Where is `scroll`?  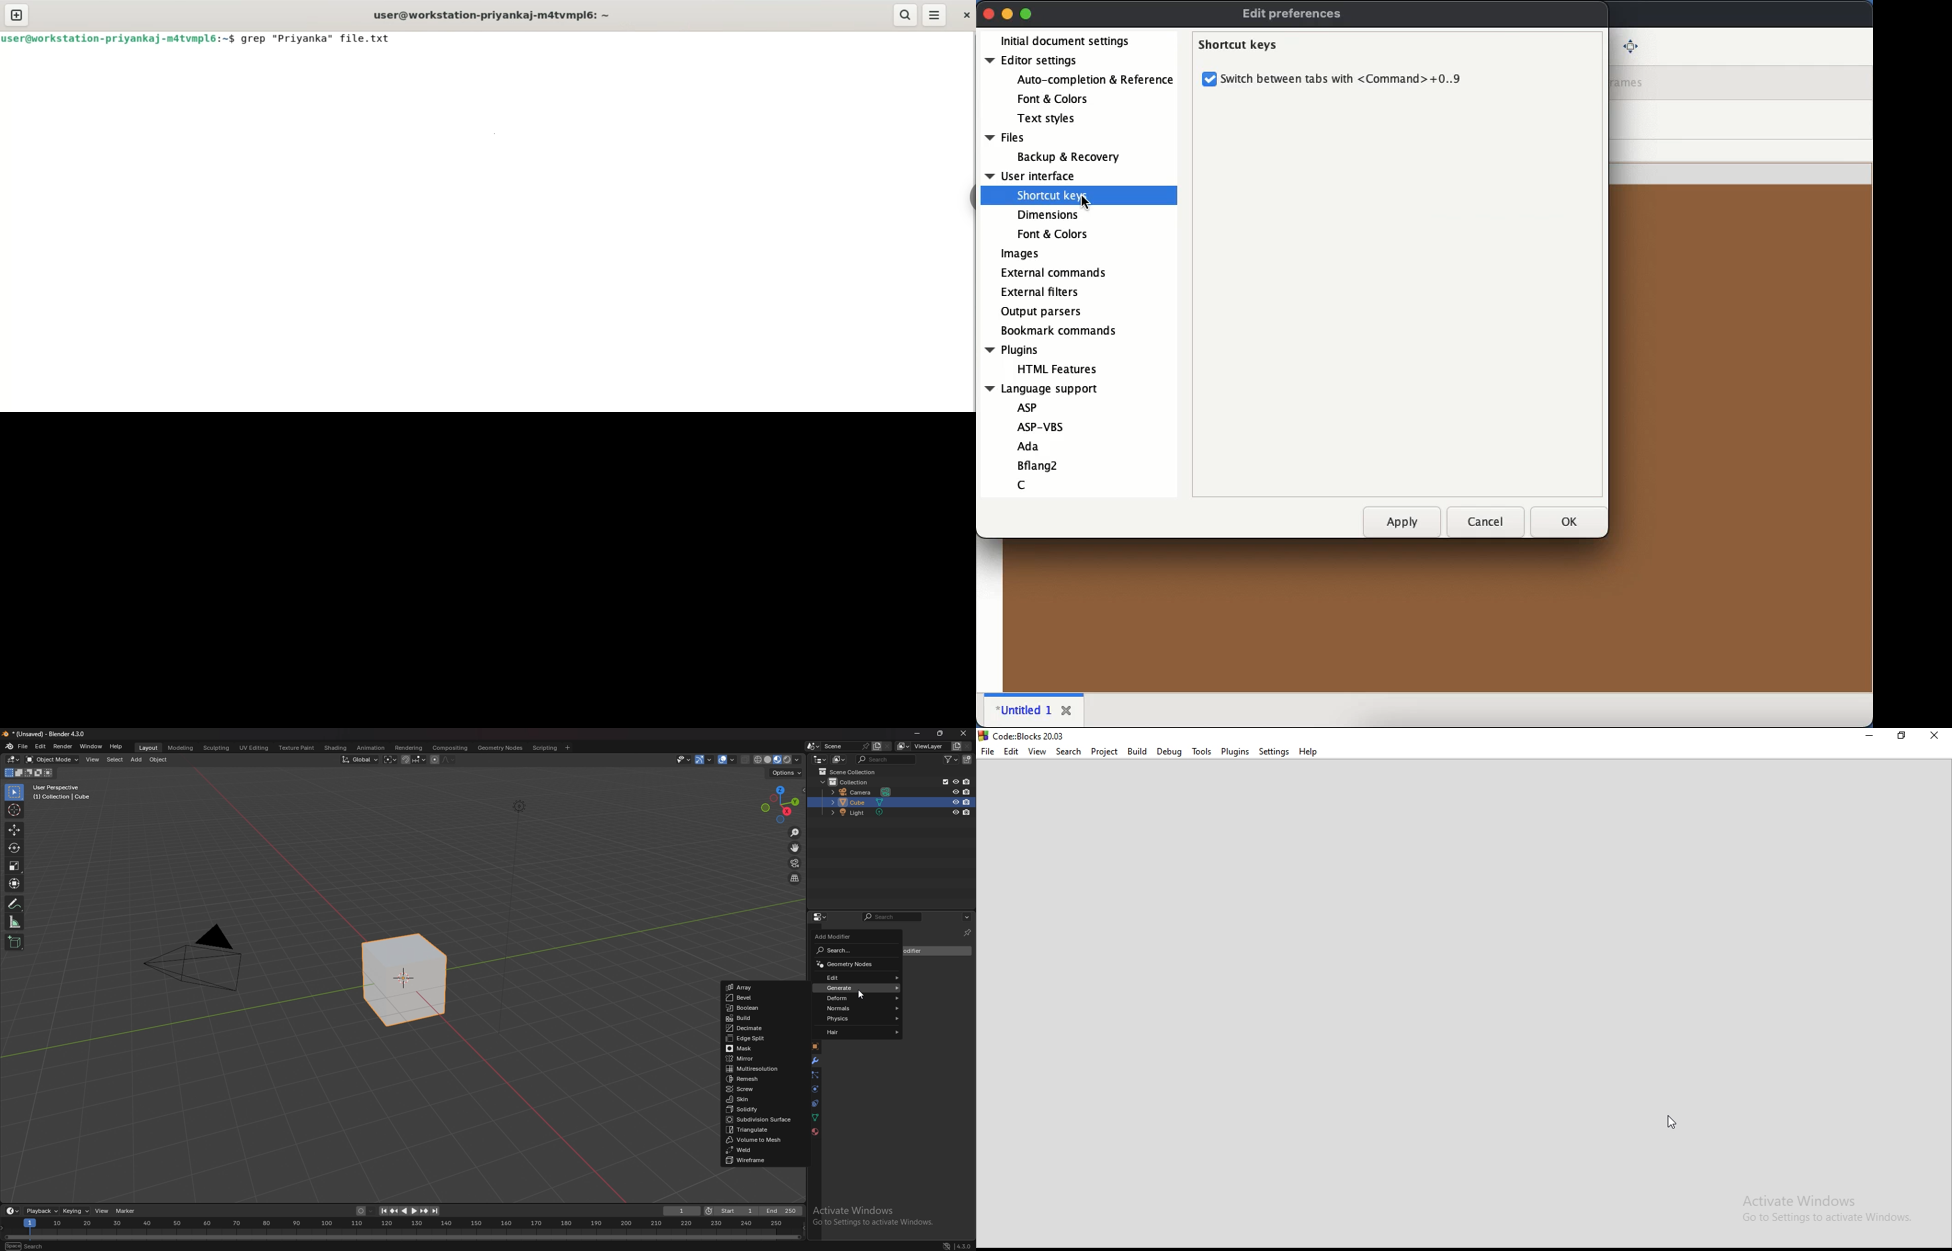
scroll is located at coordinates (1178, 117).